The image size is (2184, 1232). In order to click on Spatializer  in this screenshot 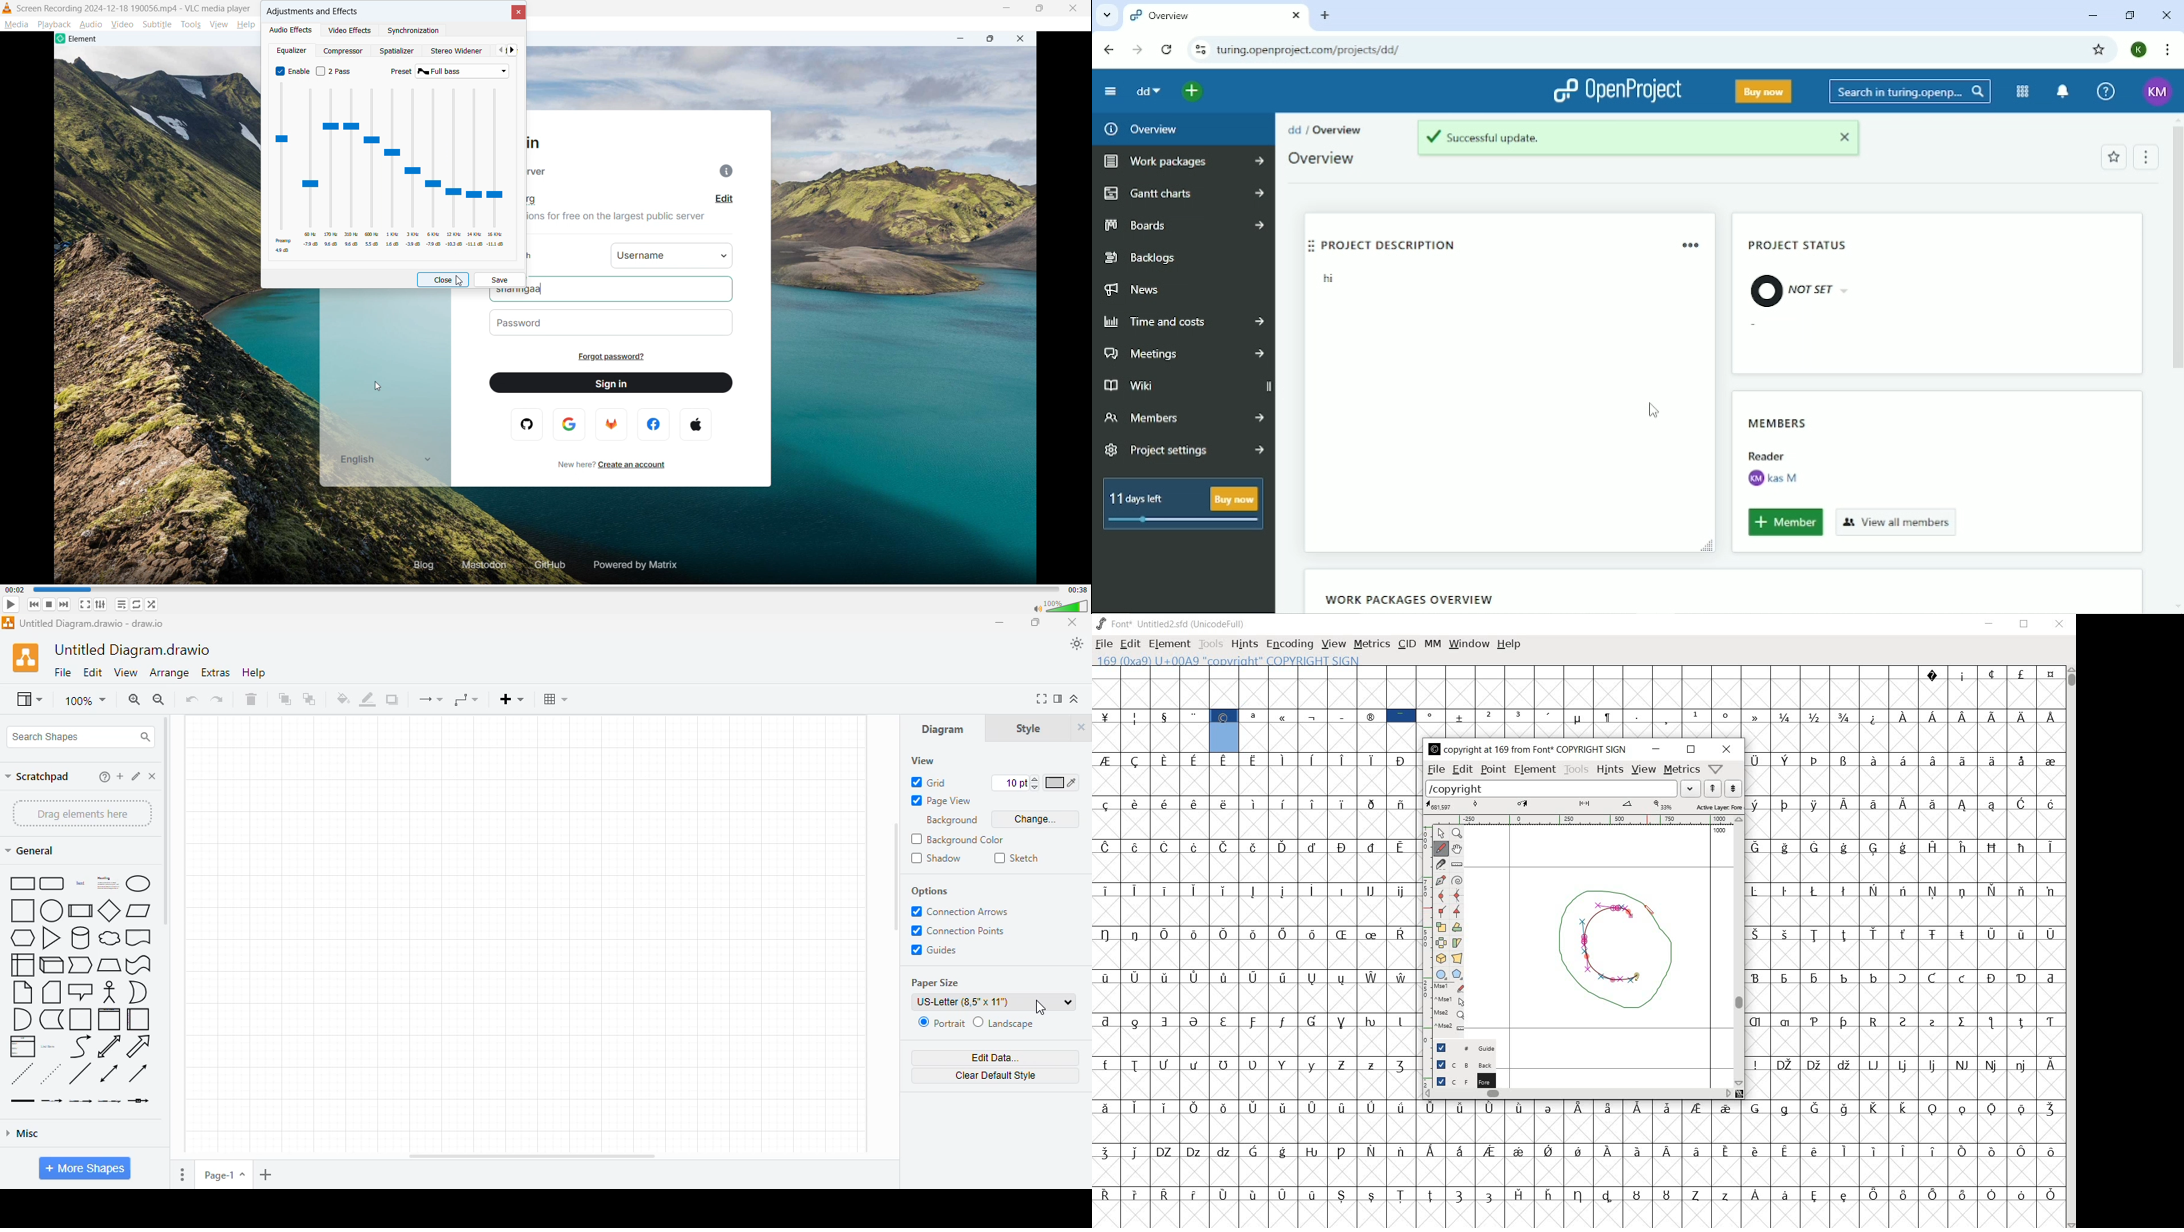, I will do `click(397, 51)`.